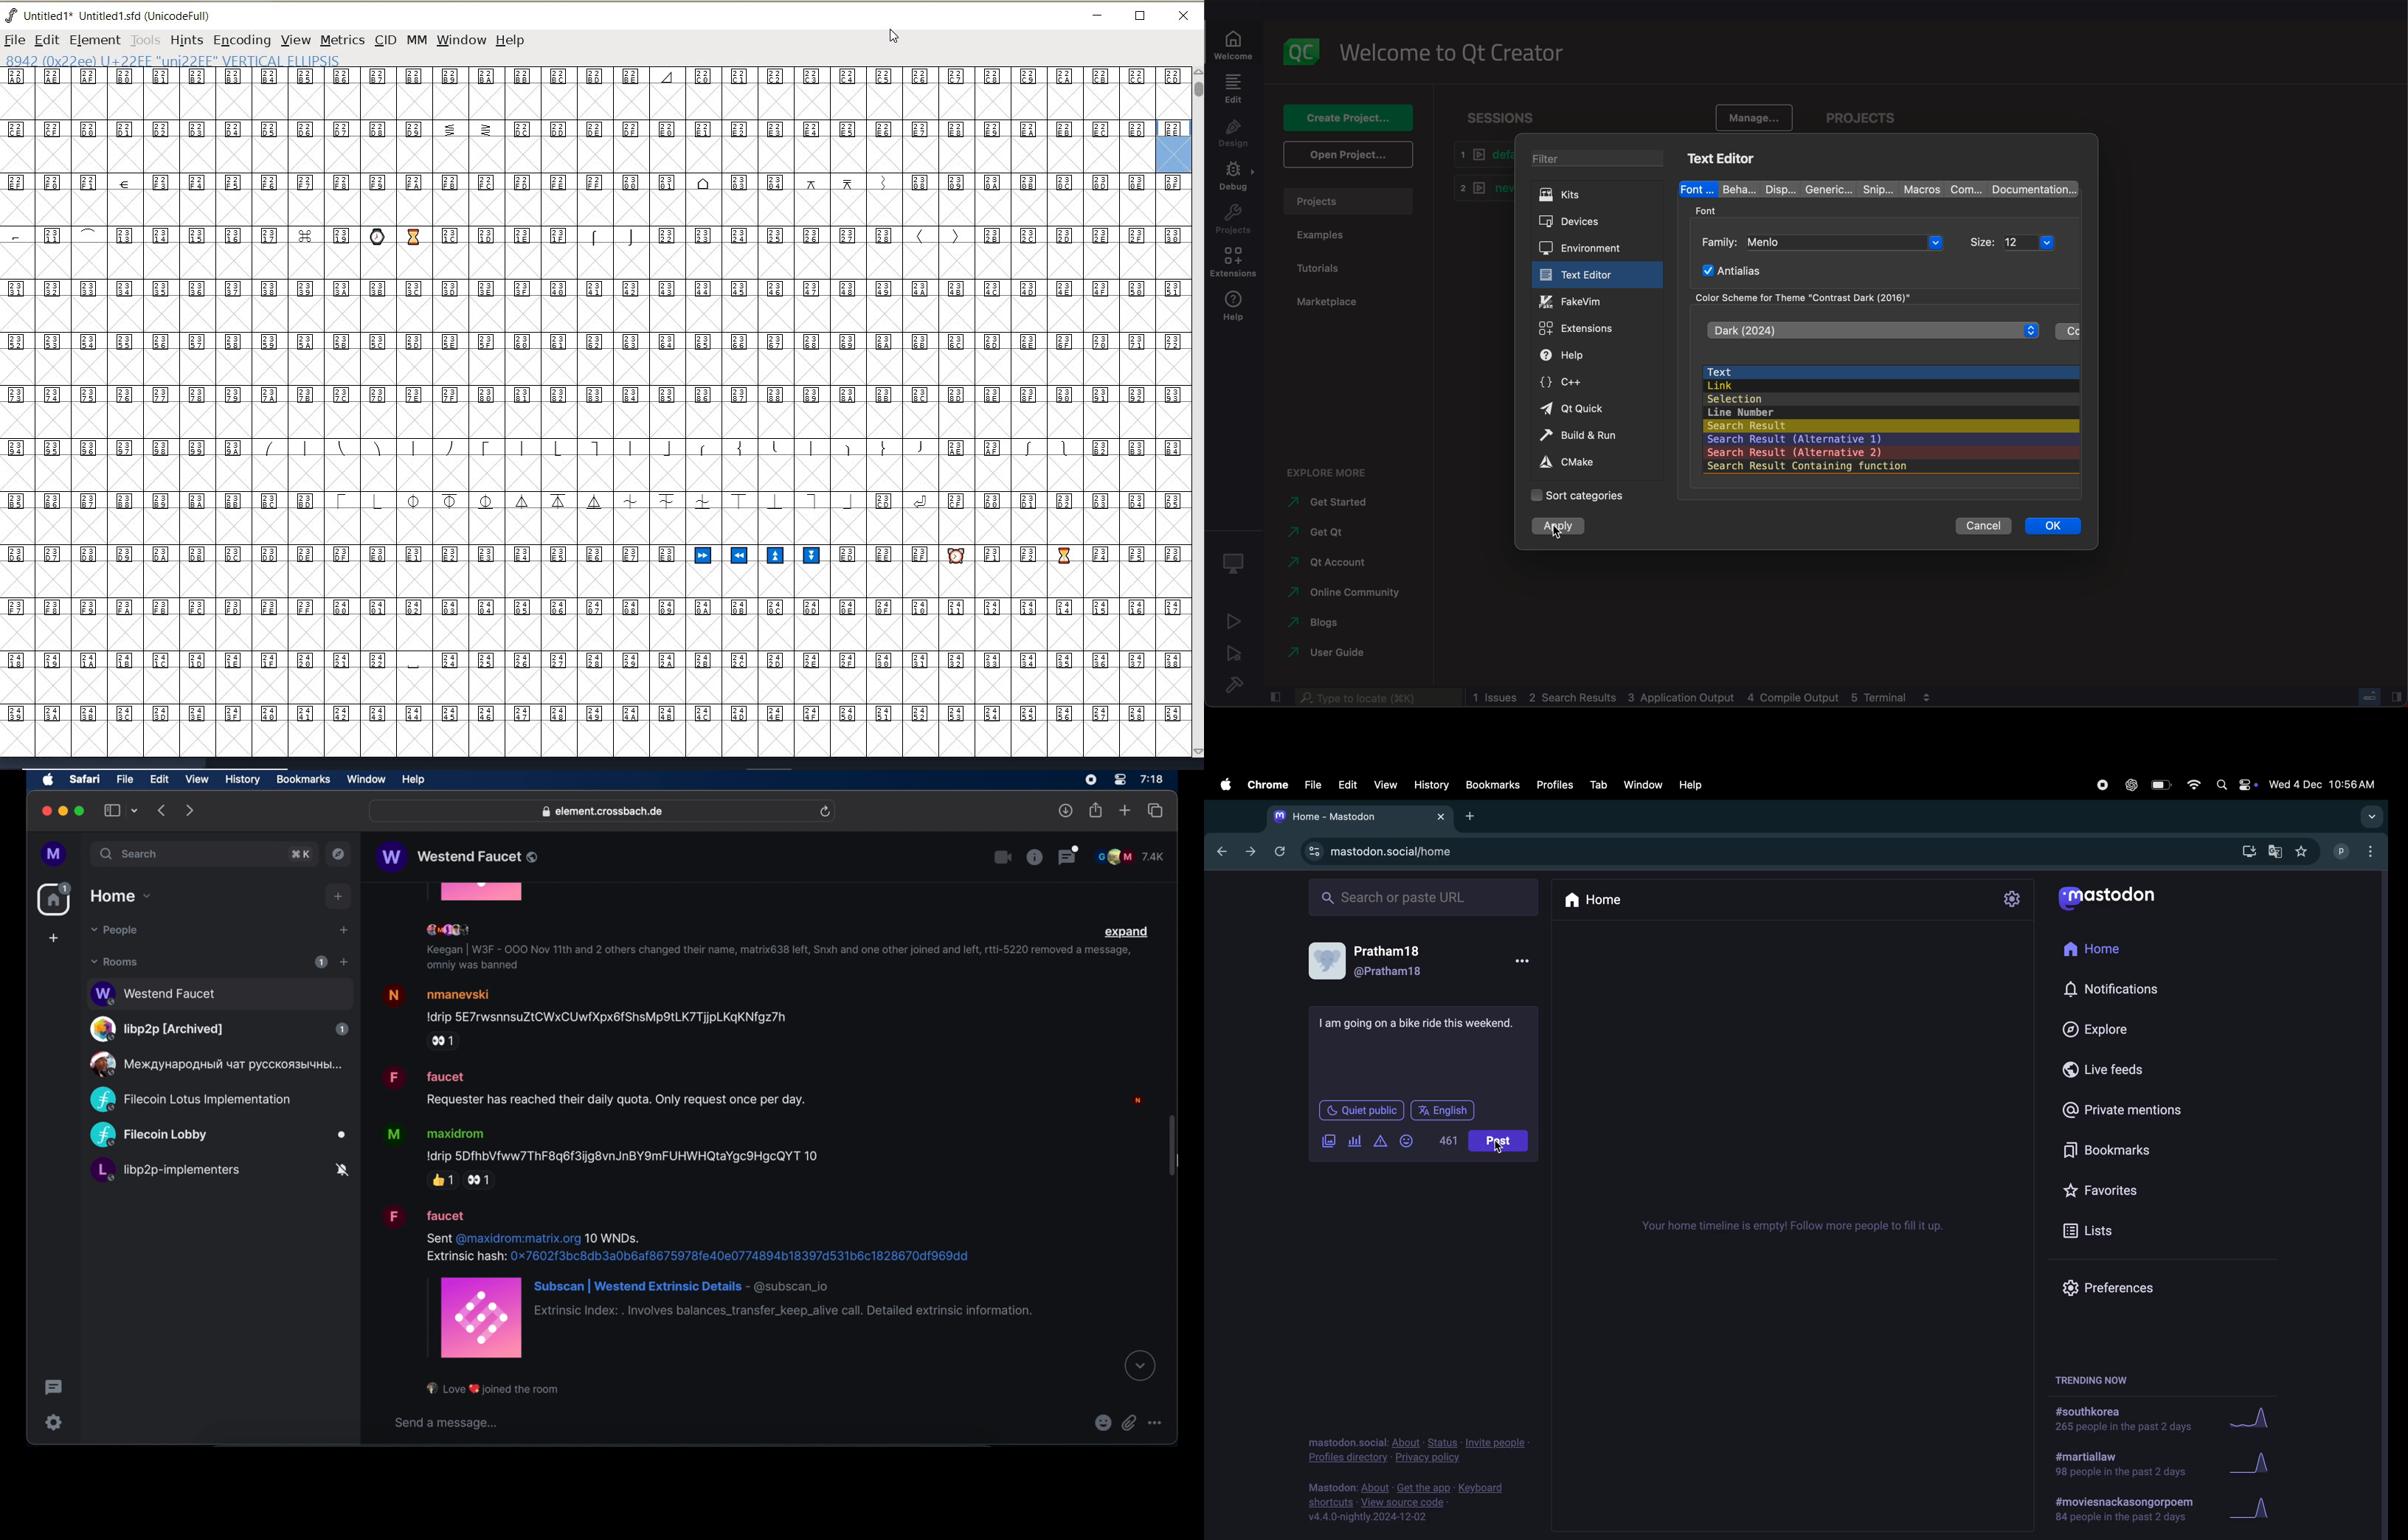 This screenshot has width=2408, height=1540. What do you see at coordinates (513, 41) in the screenshot?
I see `help` at bounding box center [513, 41].